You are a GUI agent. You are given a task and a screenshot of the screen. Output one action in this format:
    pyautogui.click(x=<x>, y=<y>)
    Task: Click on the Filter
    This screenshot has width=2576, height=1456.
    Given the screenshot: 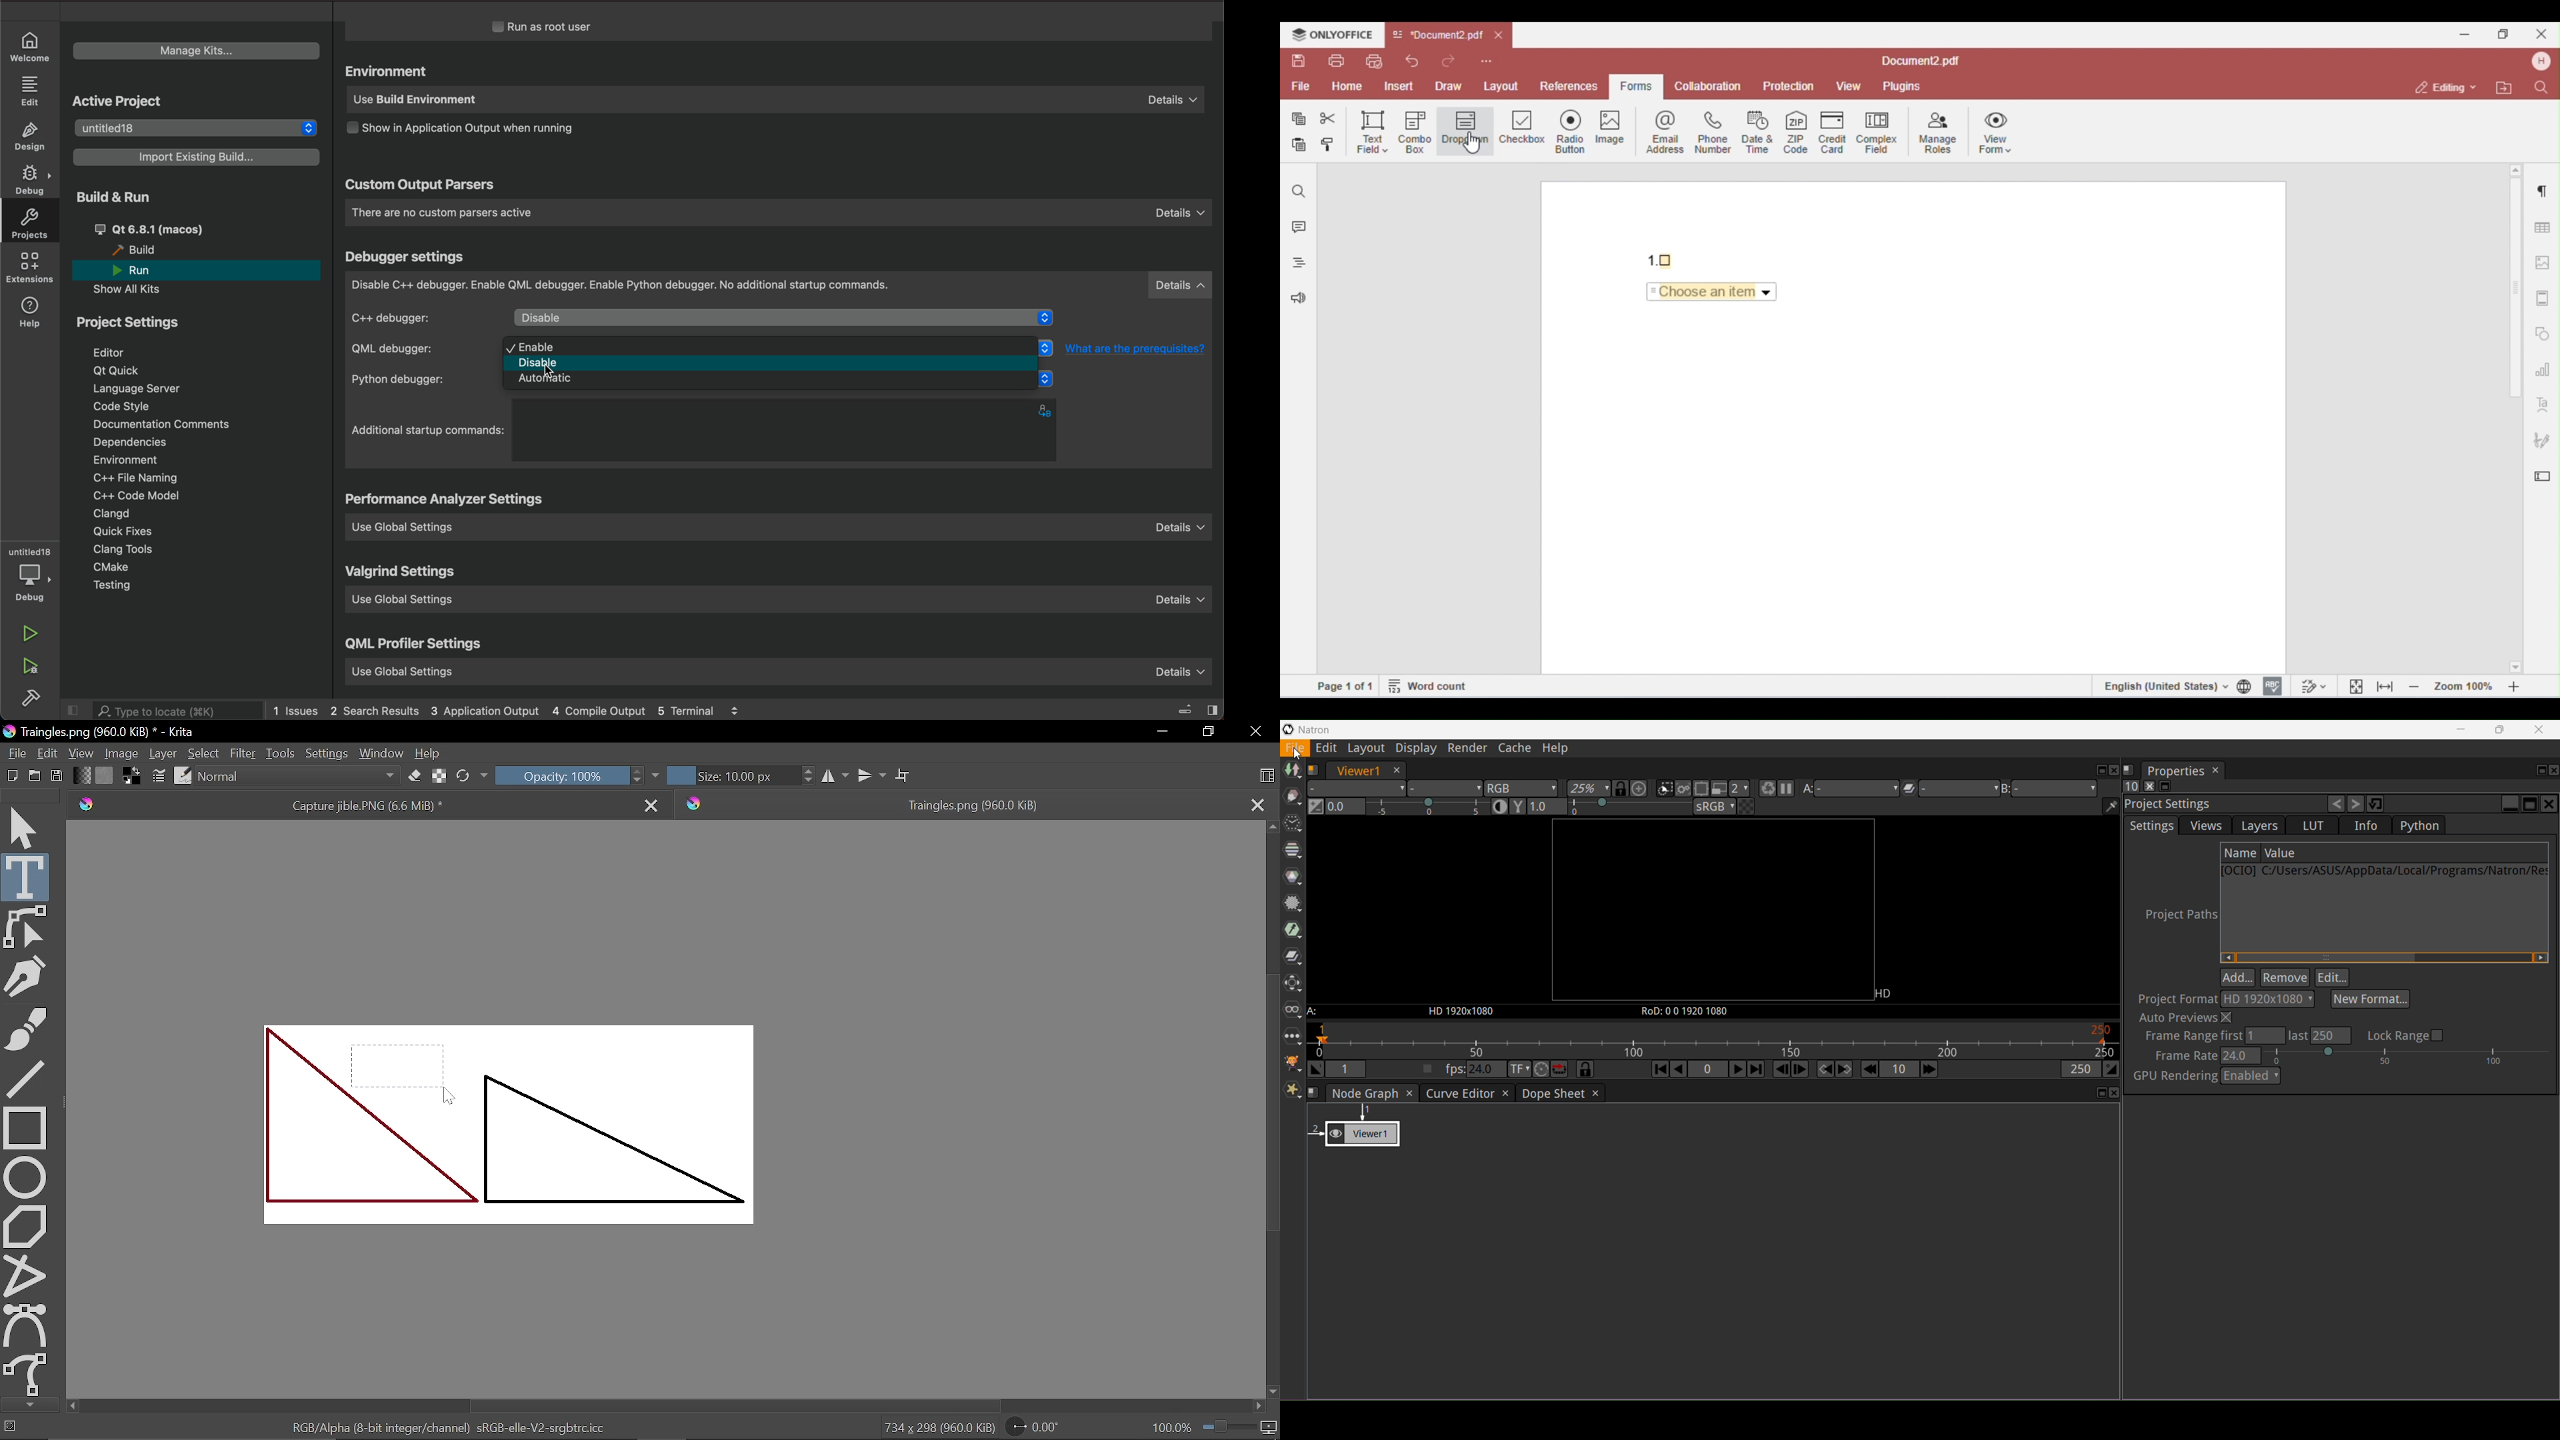 What is the action you would take?
    pyautogui.click(x=243, y=754)
    